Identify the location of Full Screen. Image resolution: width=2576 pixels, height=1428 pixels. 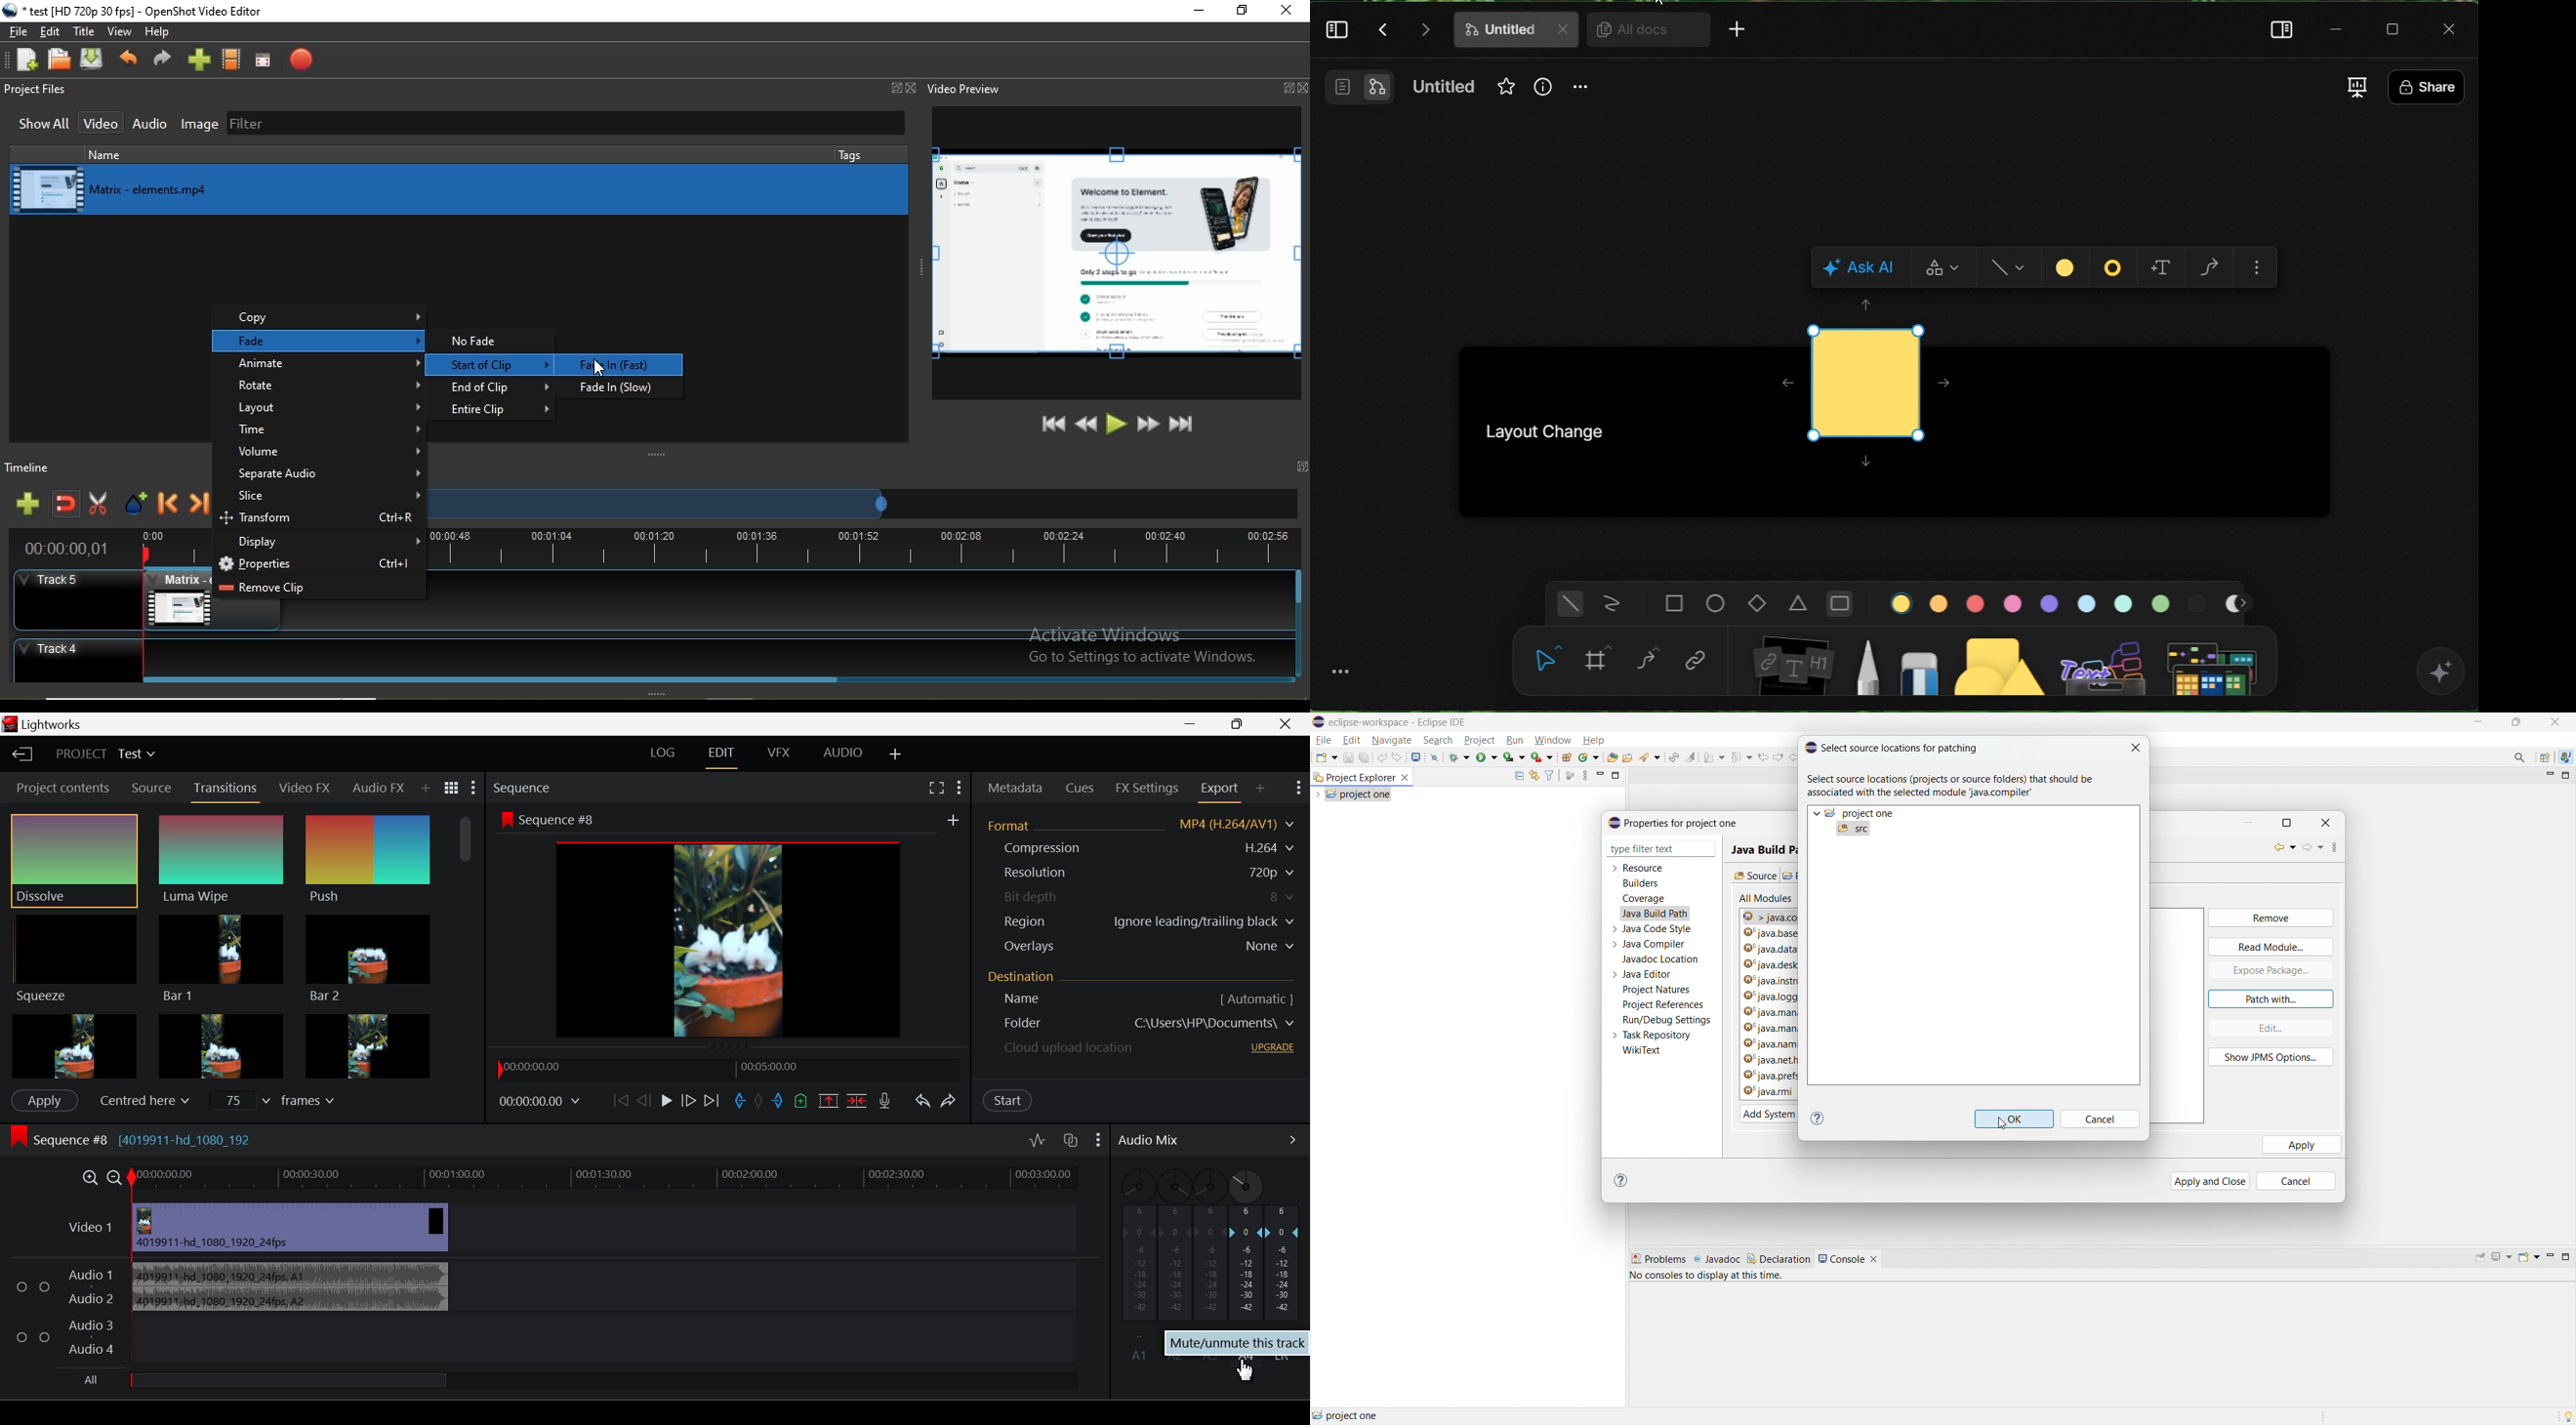
(936, 788).